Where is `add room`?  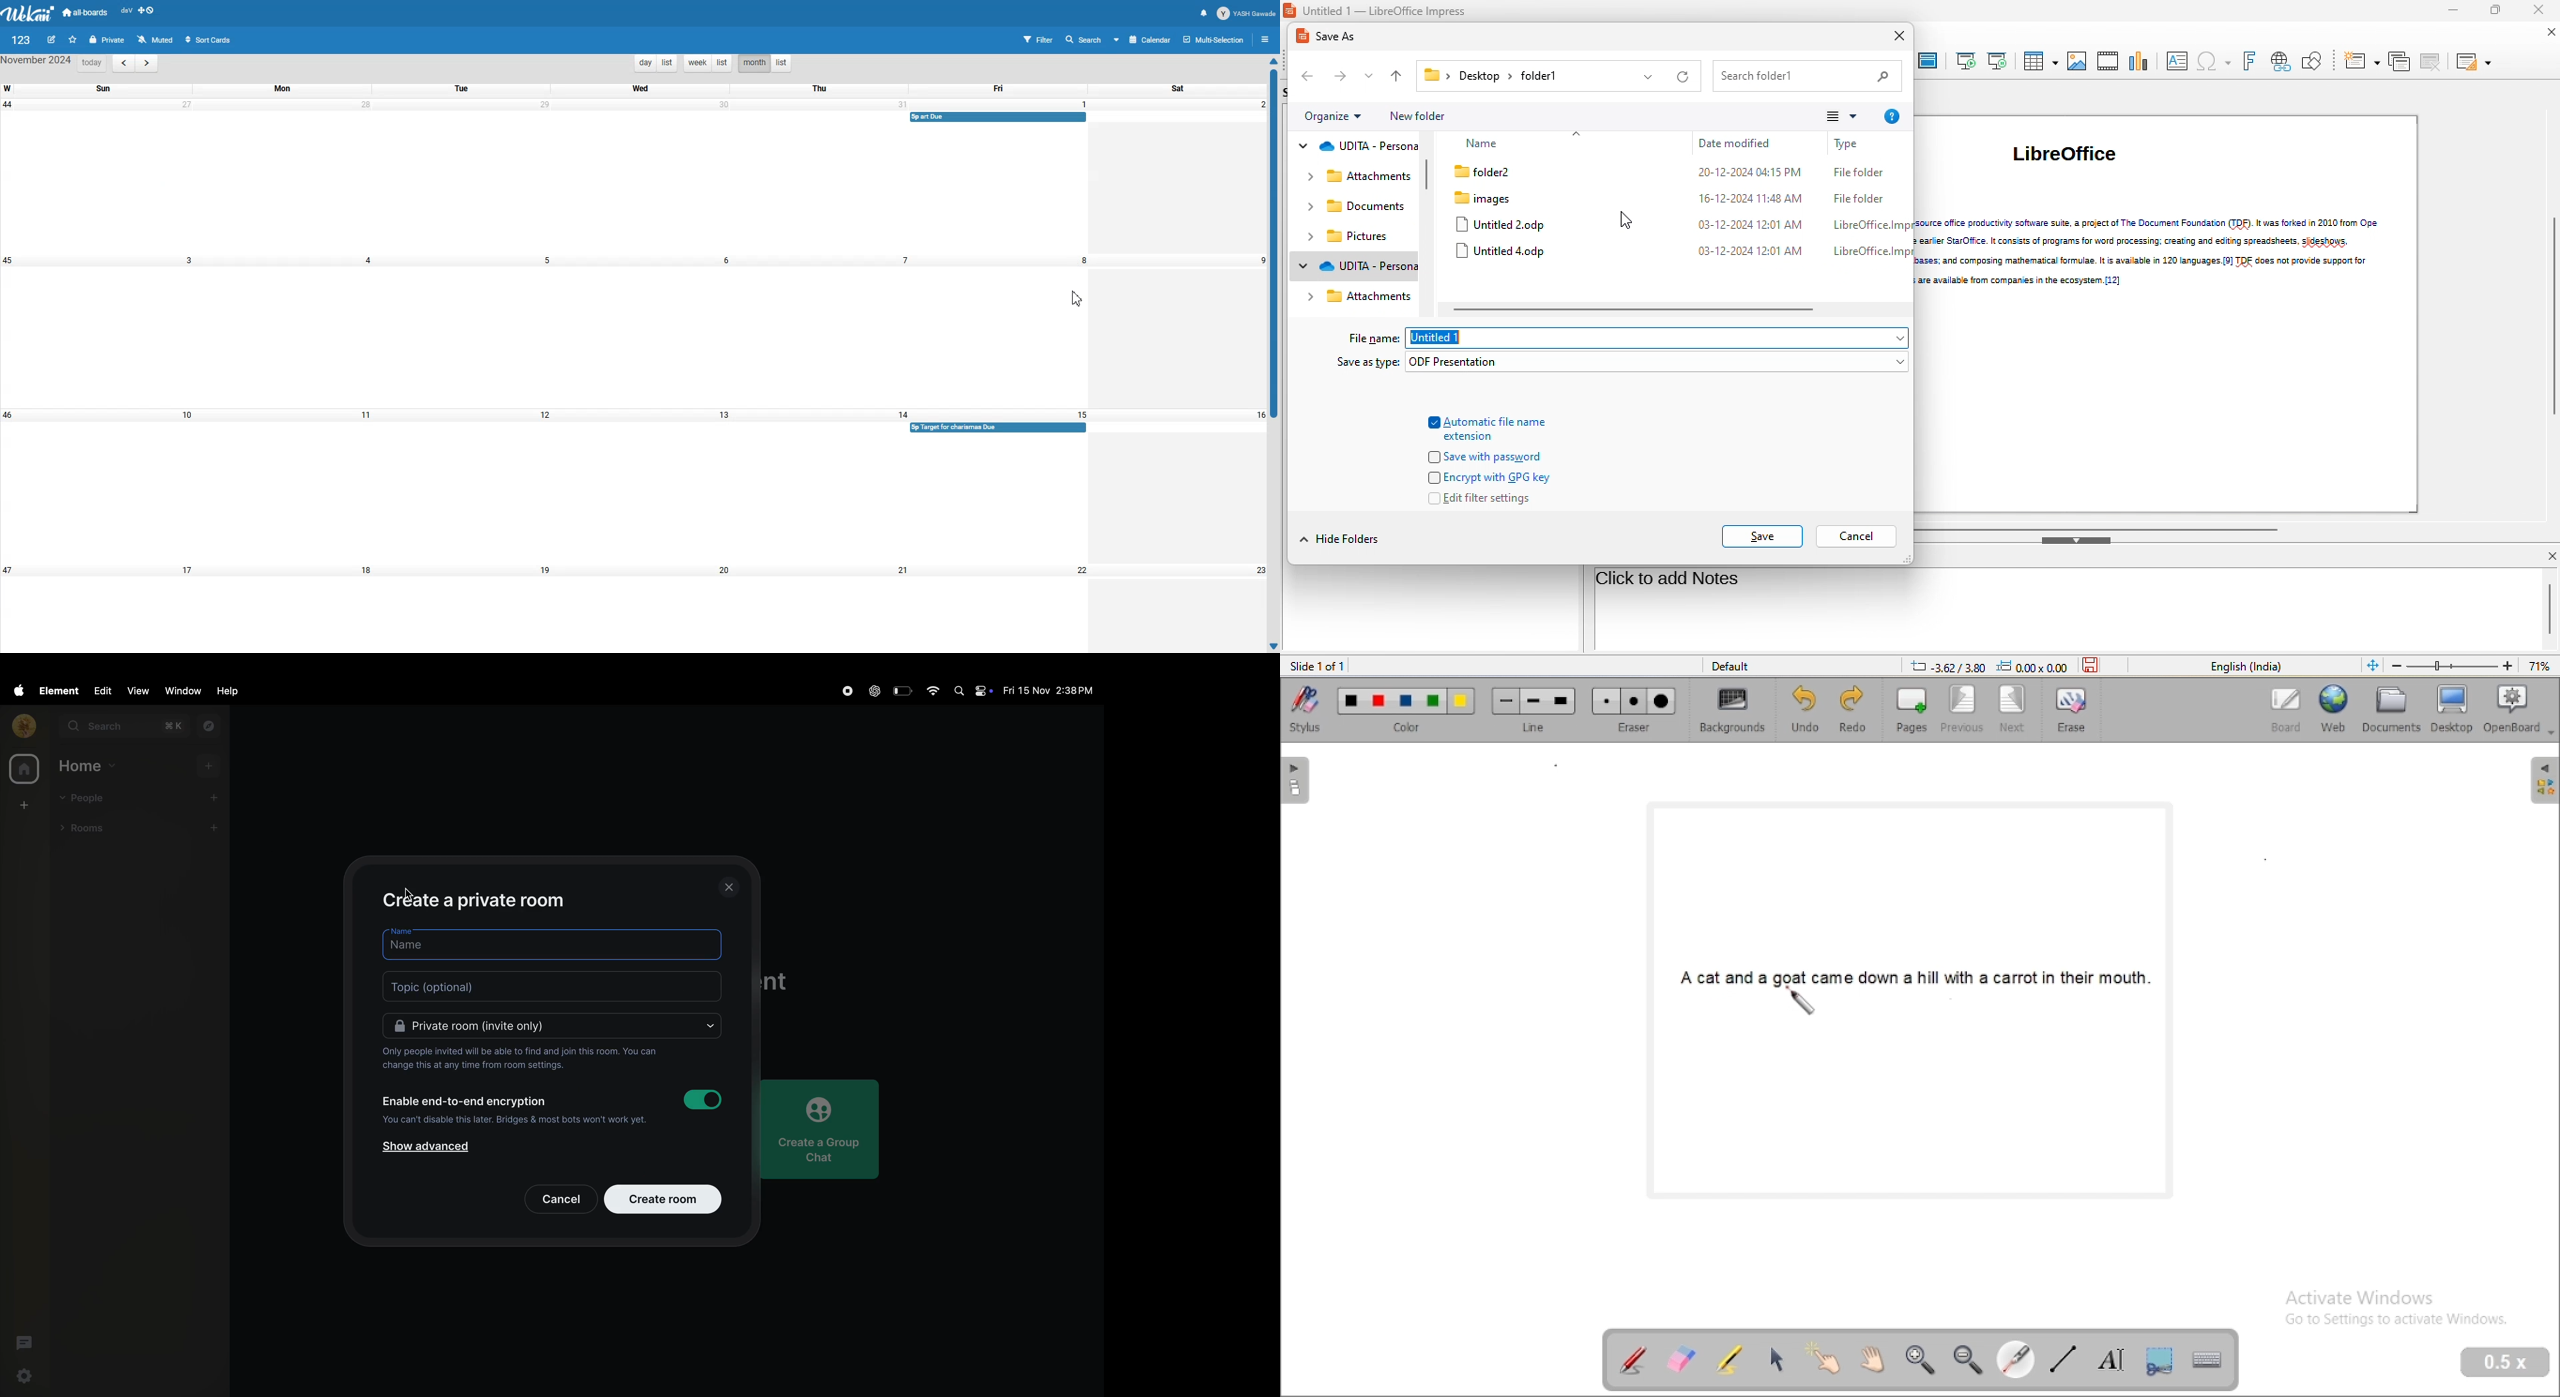
add room is located at coordinates (217, 828).